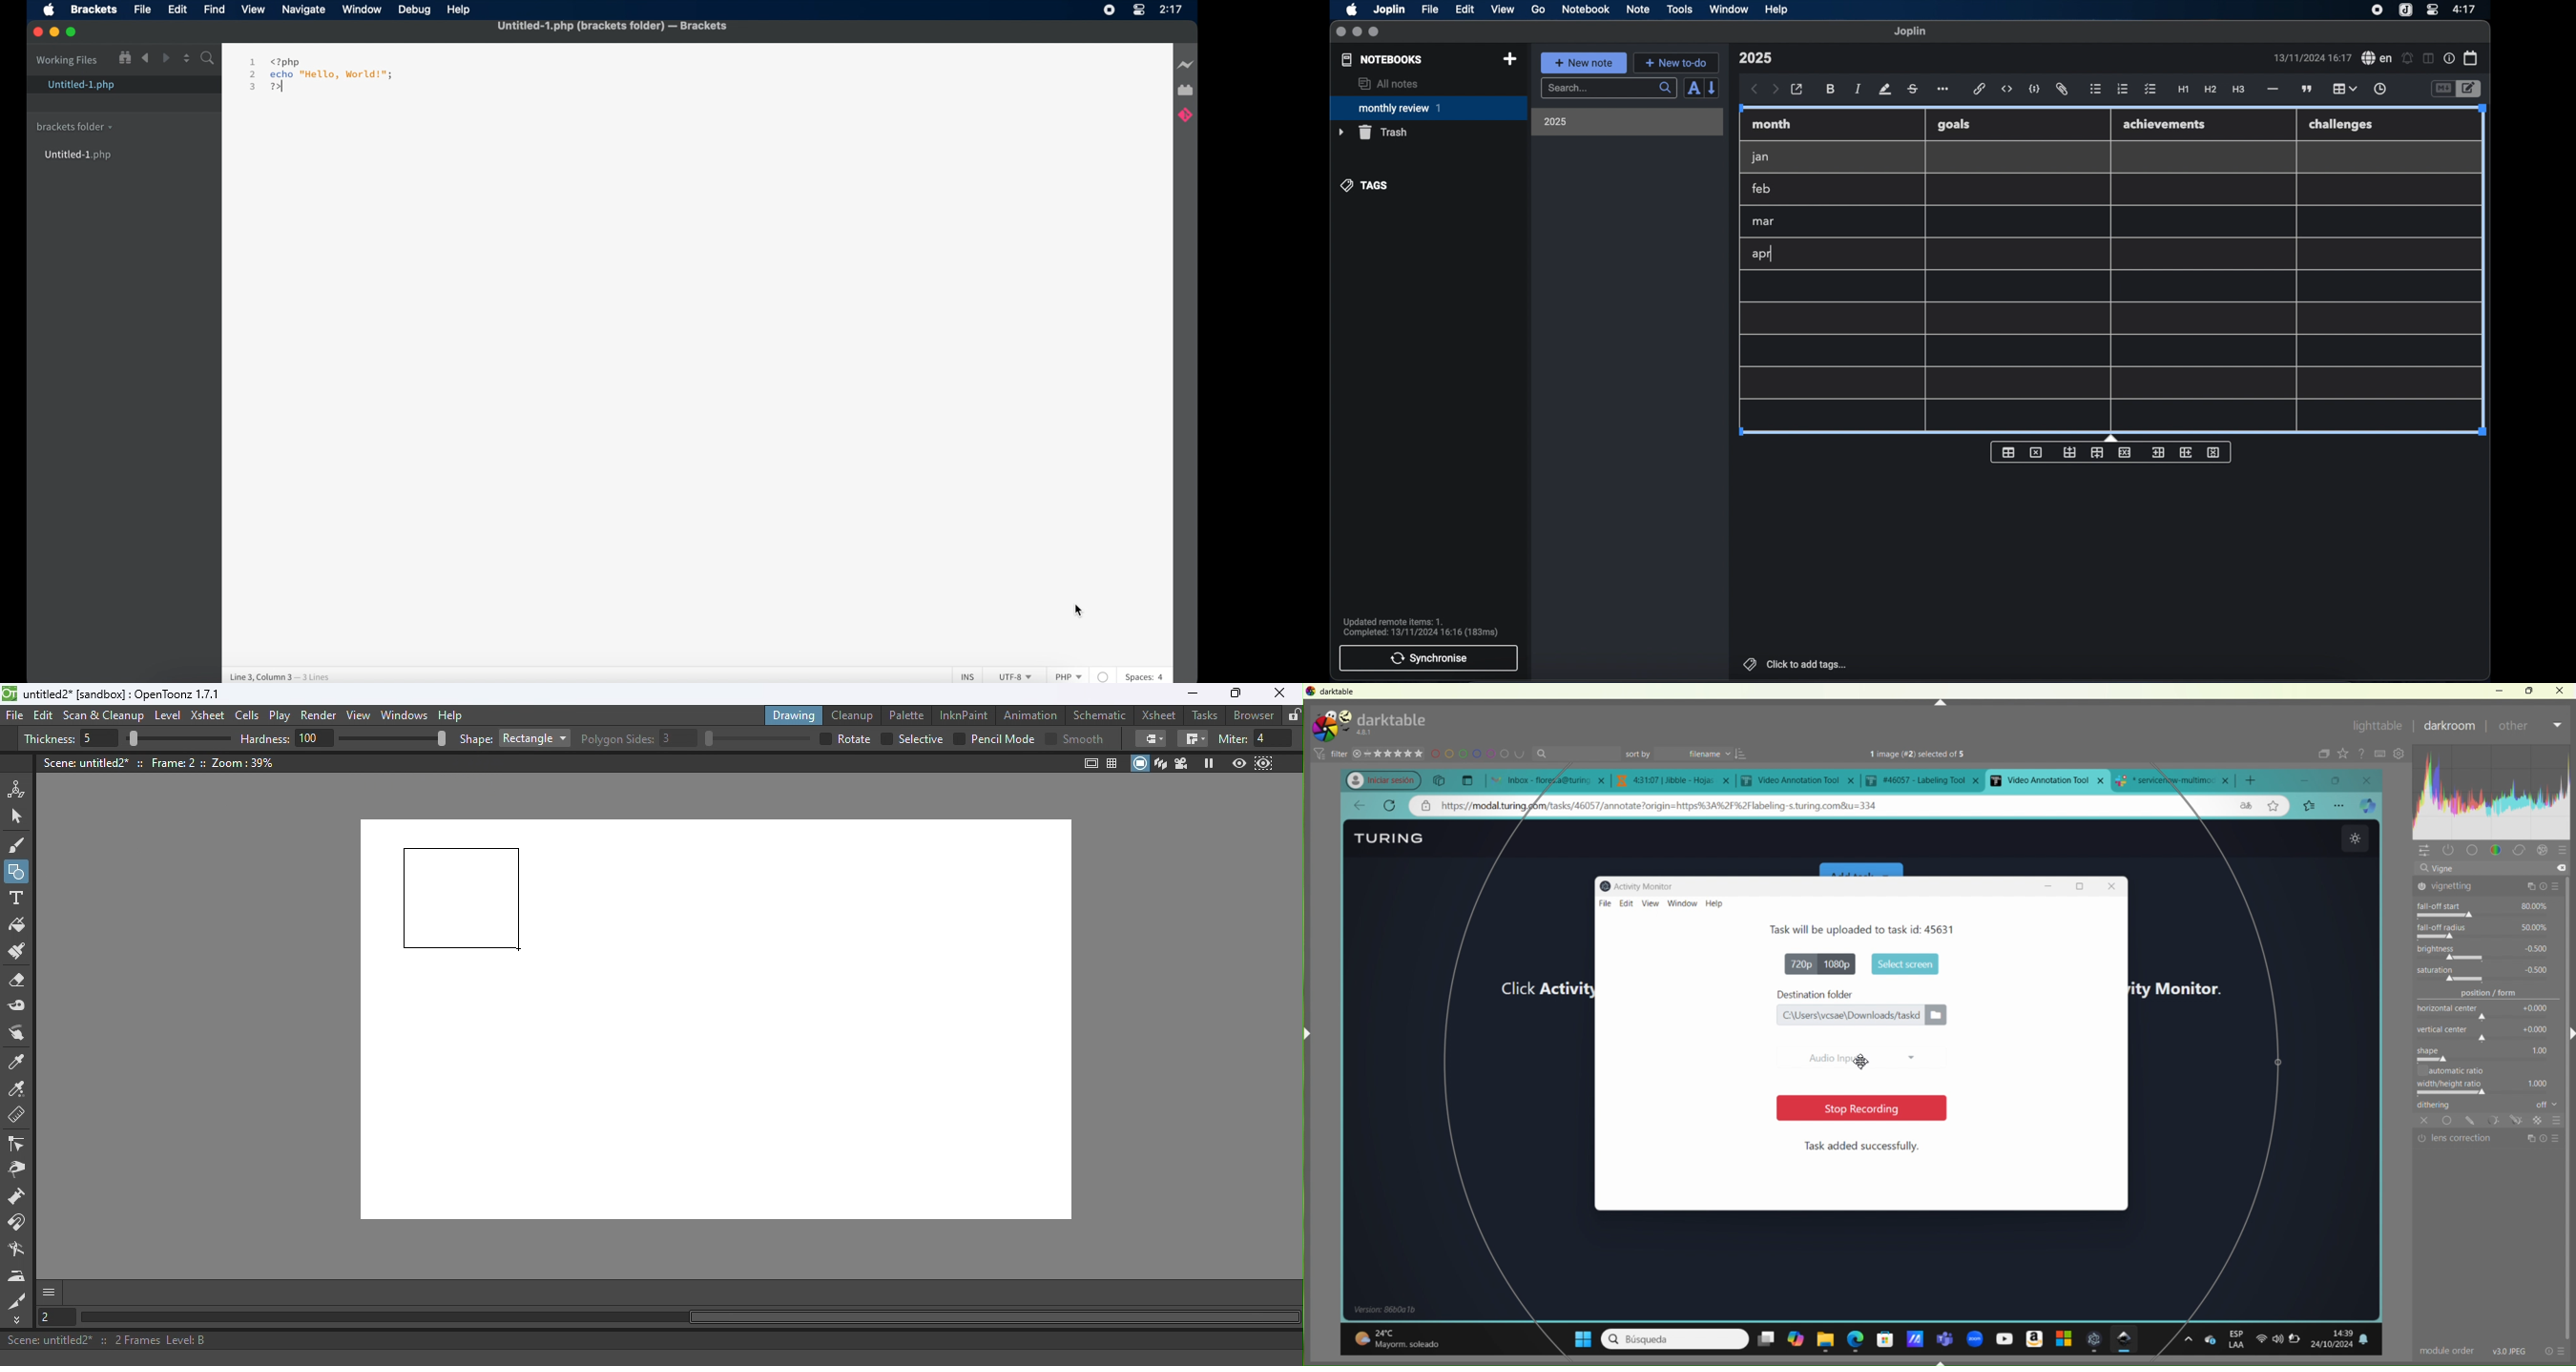  What do you see at coordinates (37, 32) in the screenshot?
I see `close` at bounding box center [37, 32].